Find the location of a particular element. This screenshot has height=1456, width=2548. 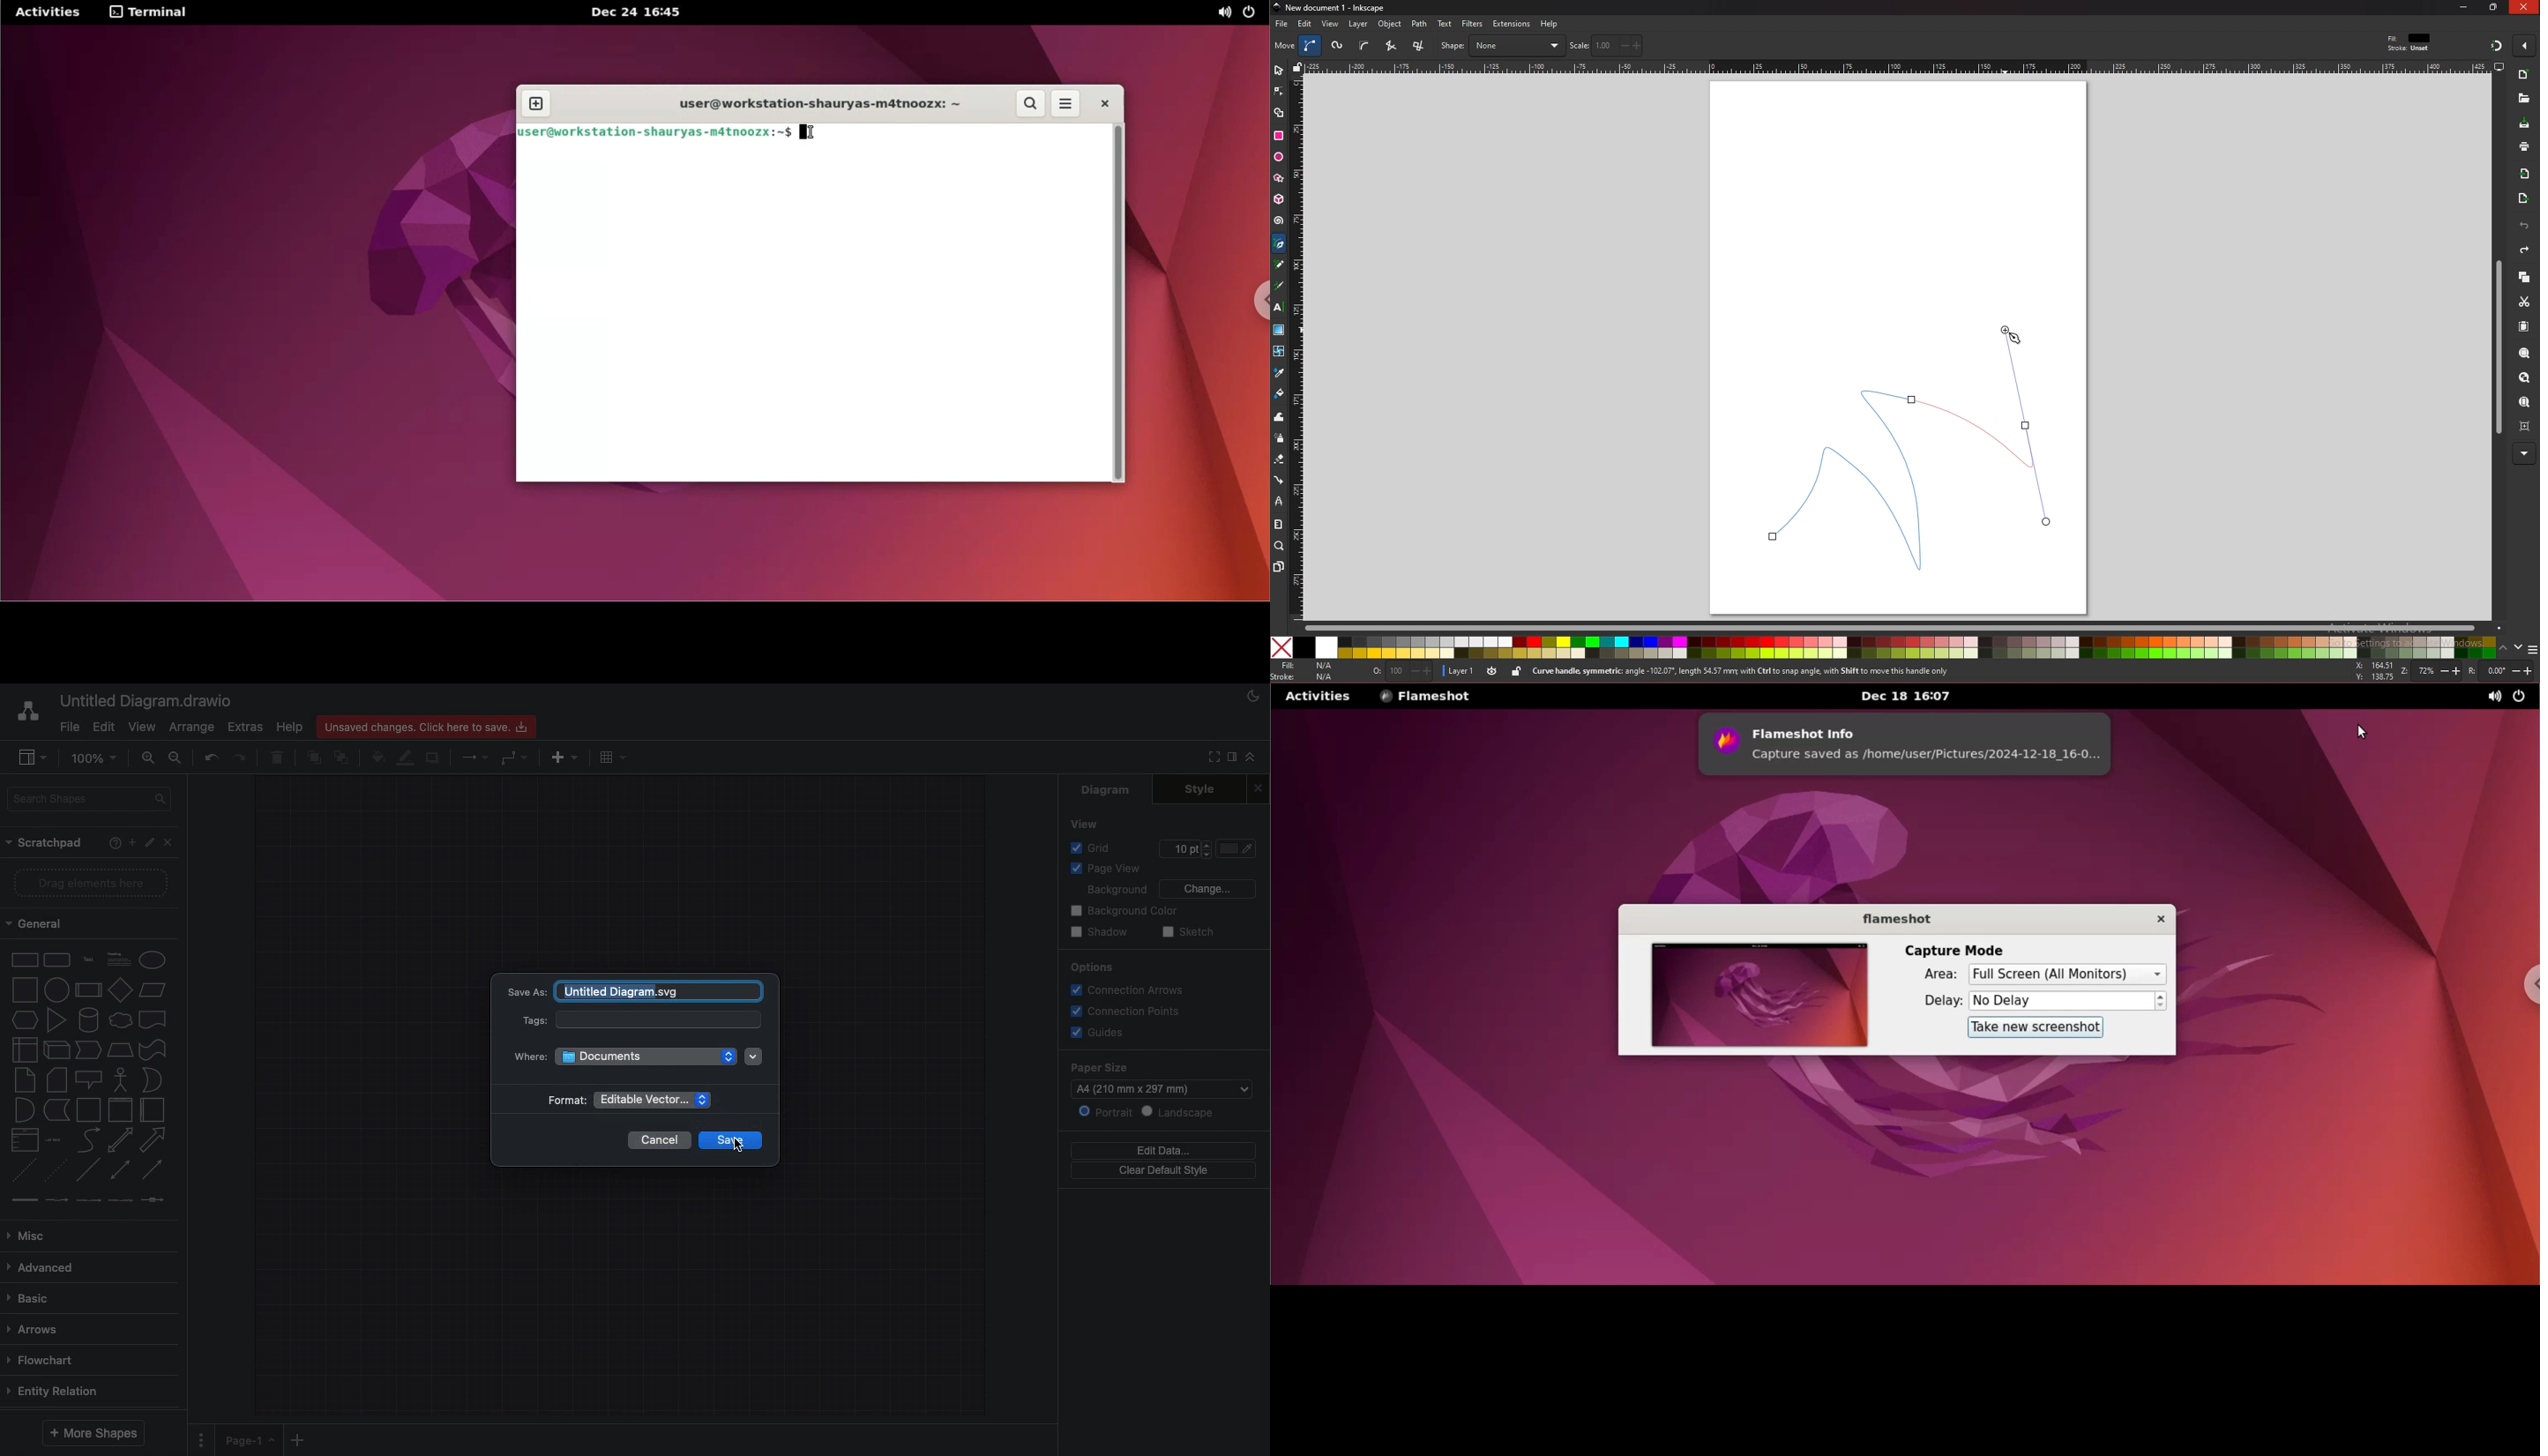

Fill is located at coordinates (1243, 849).